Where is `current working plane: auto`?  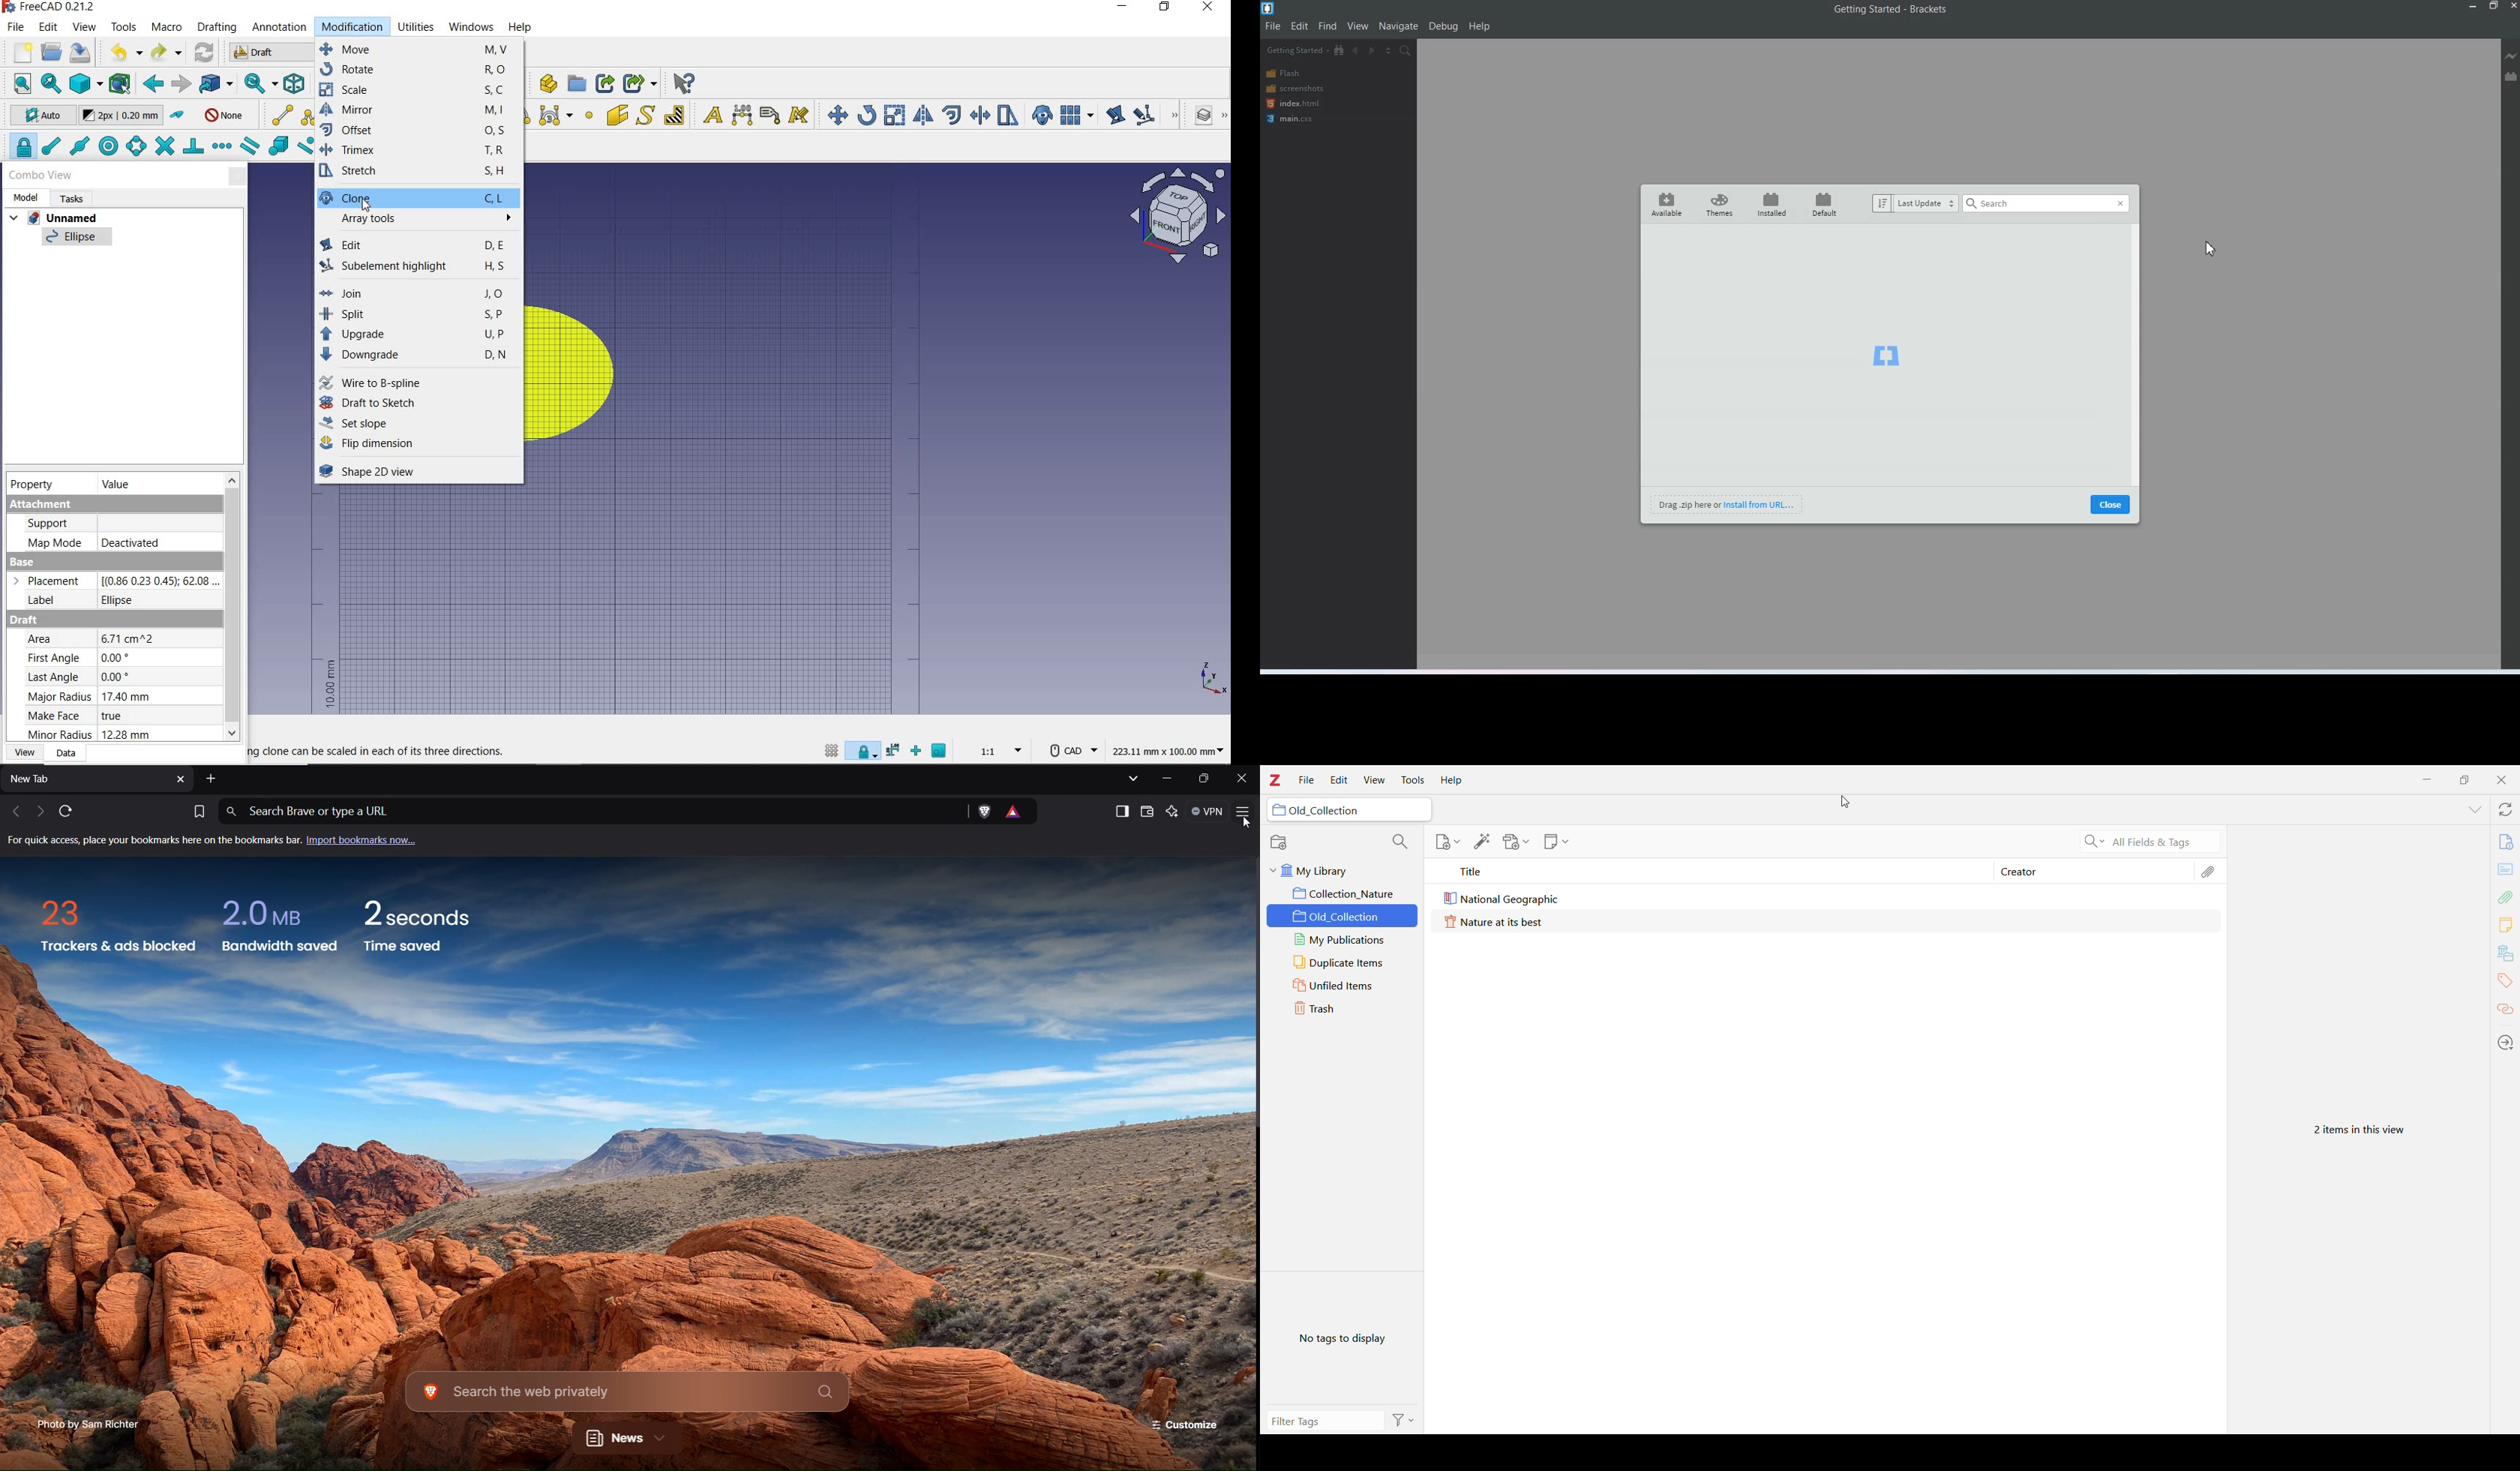 current working plane: auto is located at coordinates (37, 117).